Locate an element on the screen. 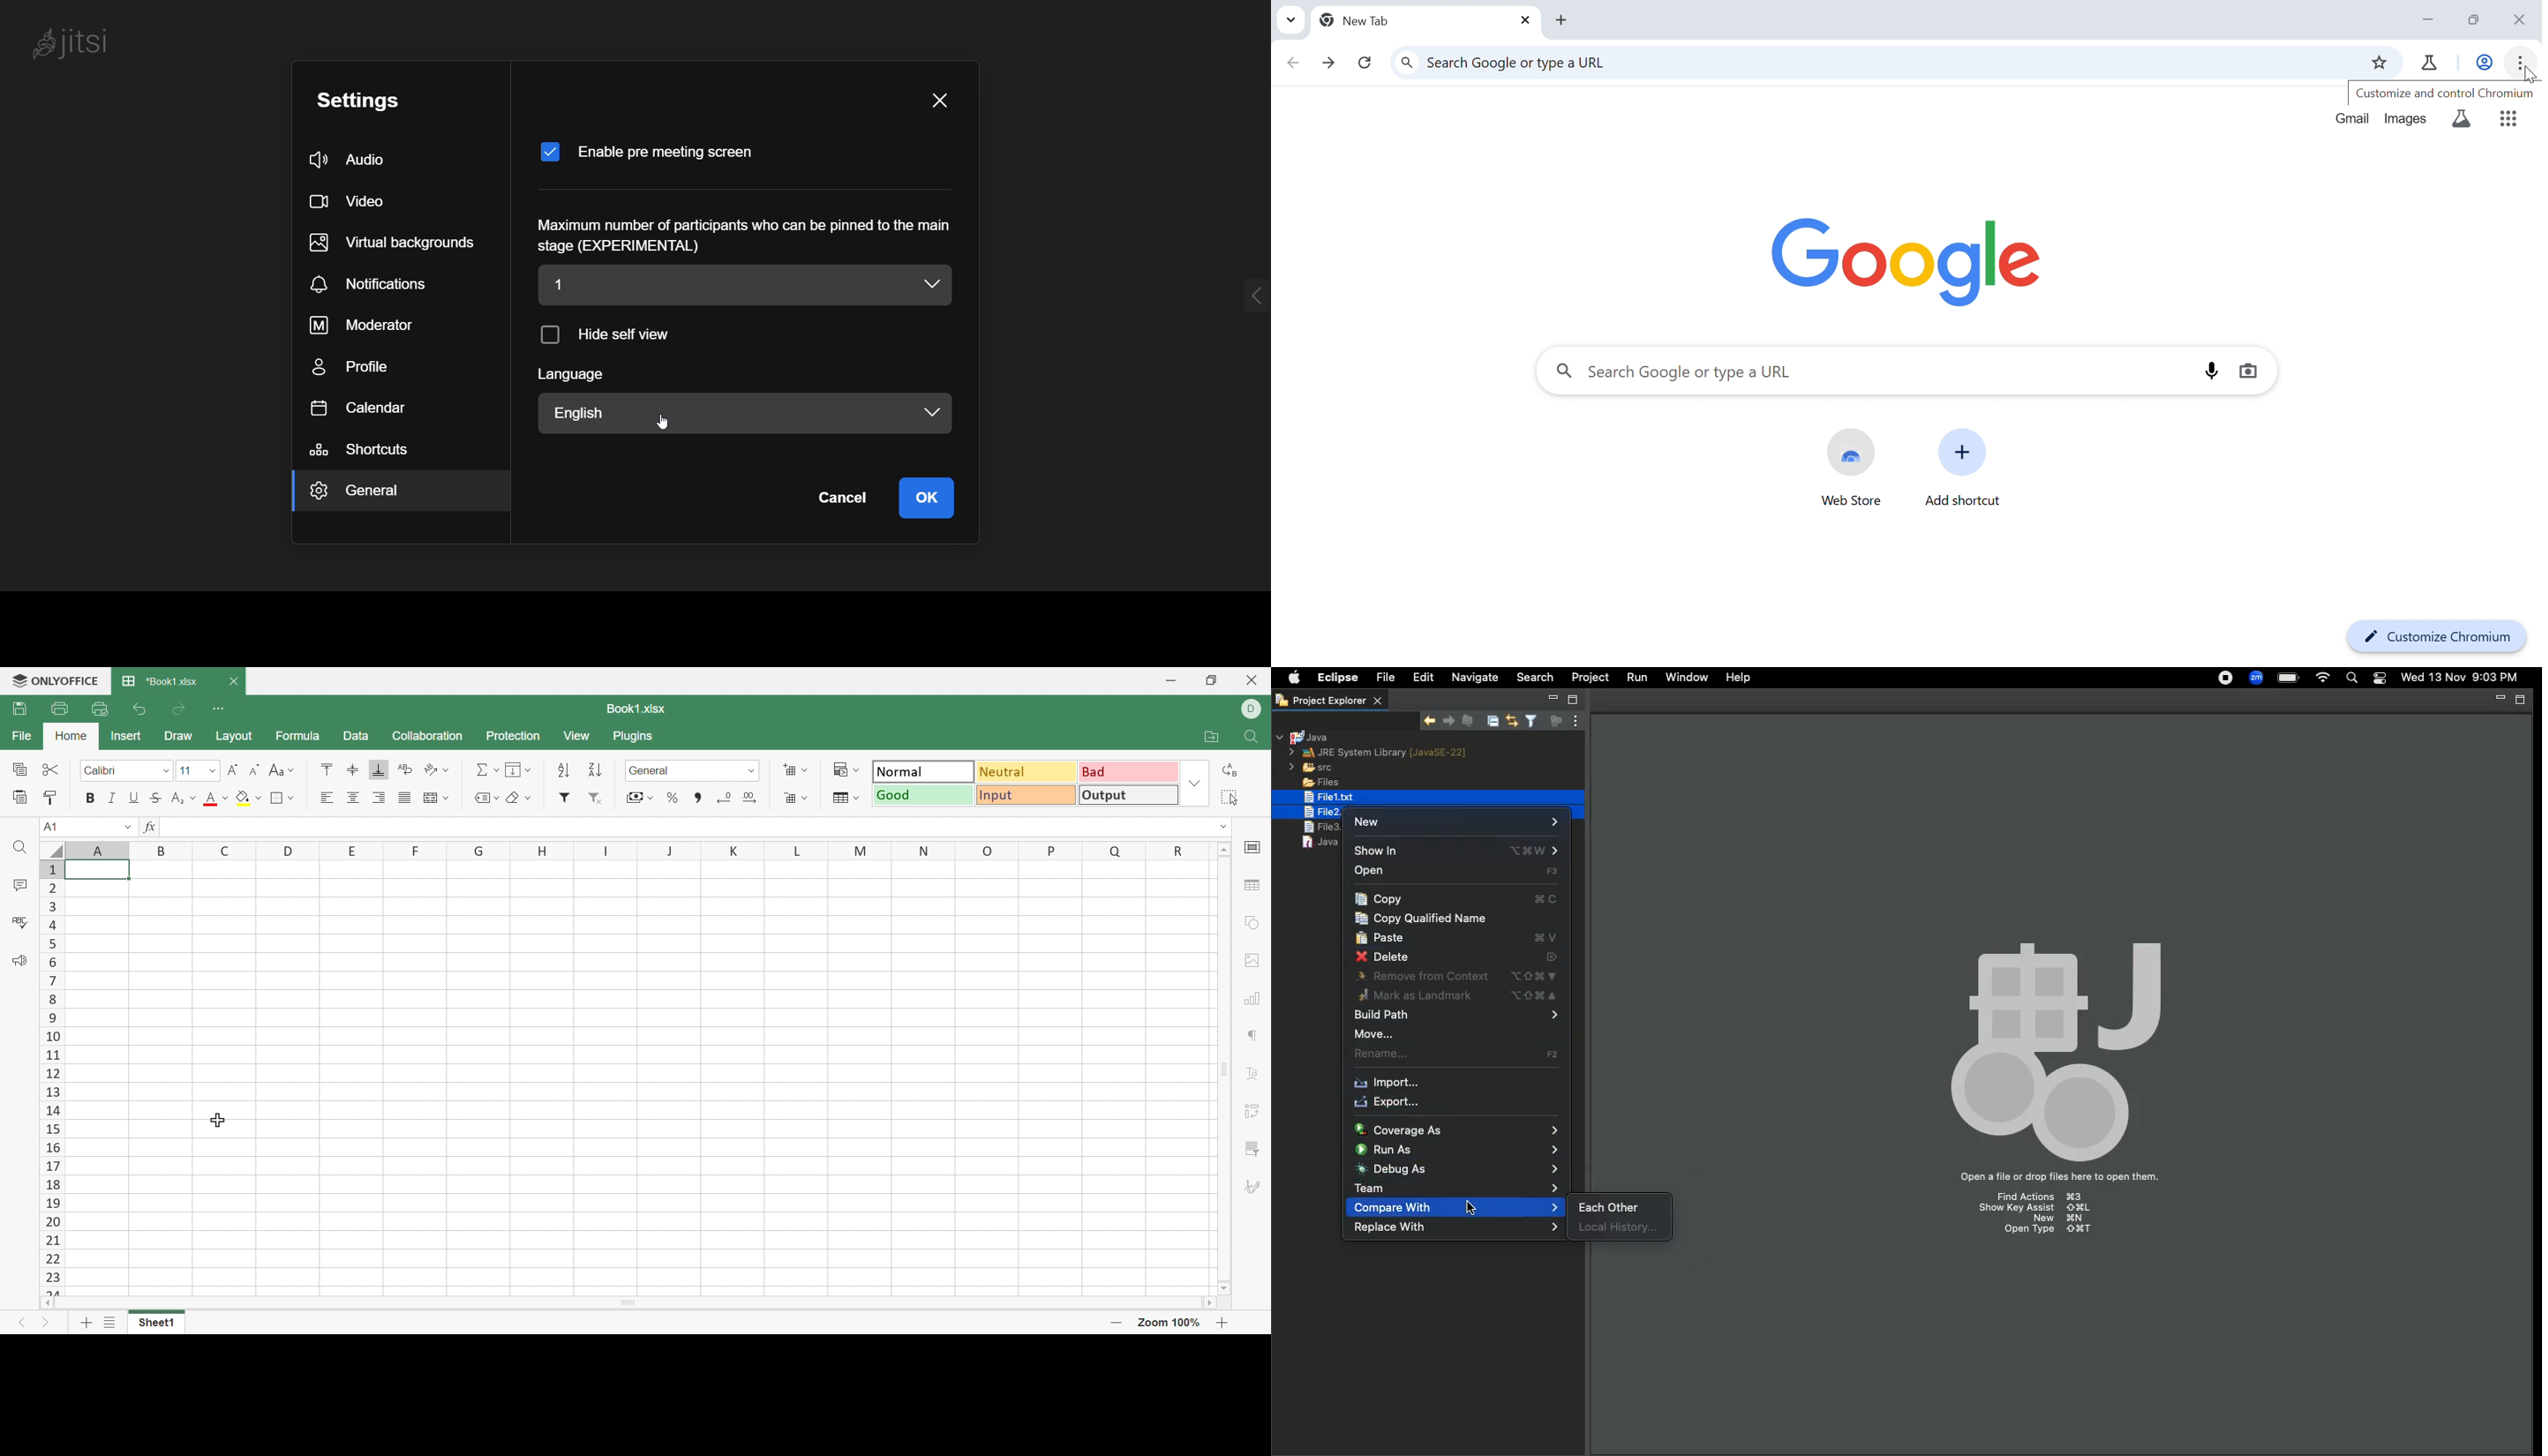 The image size is (2548, 1456). More options is located at coordinates (2521, 63).